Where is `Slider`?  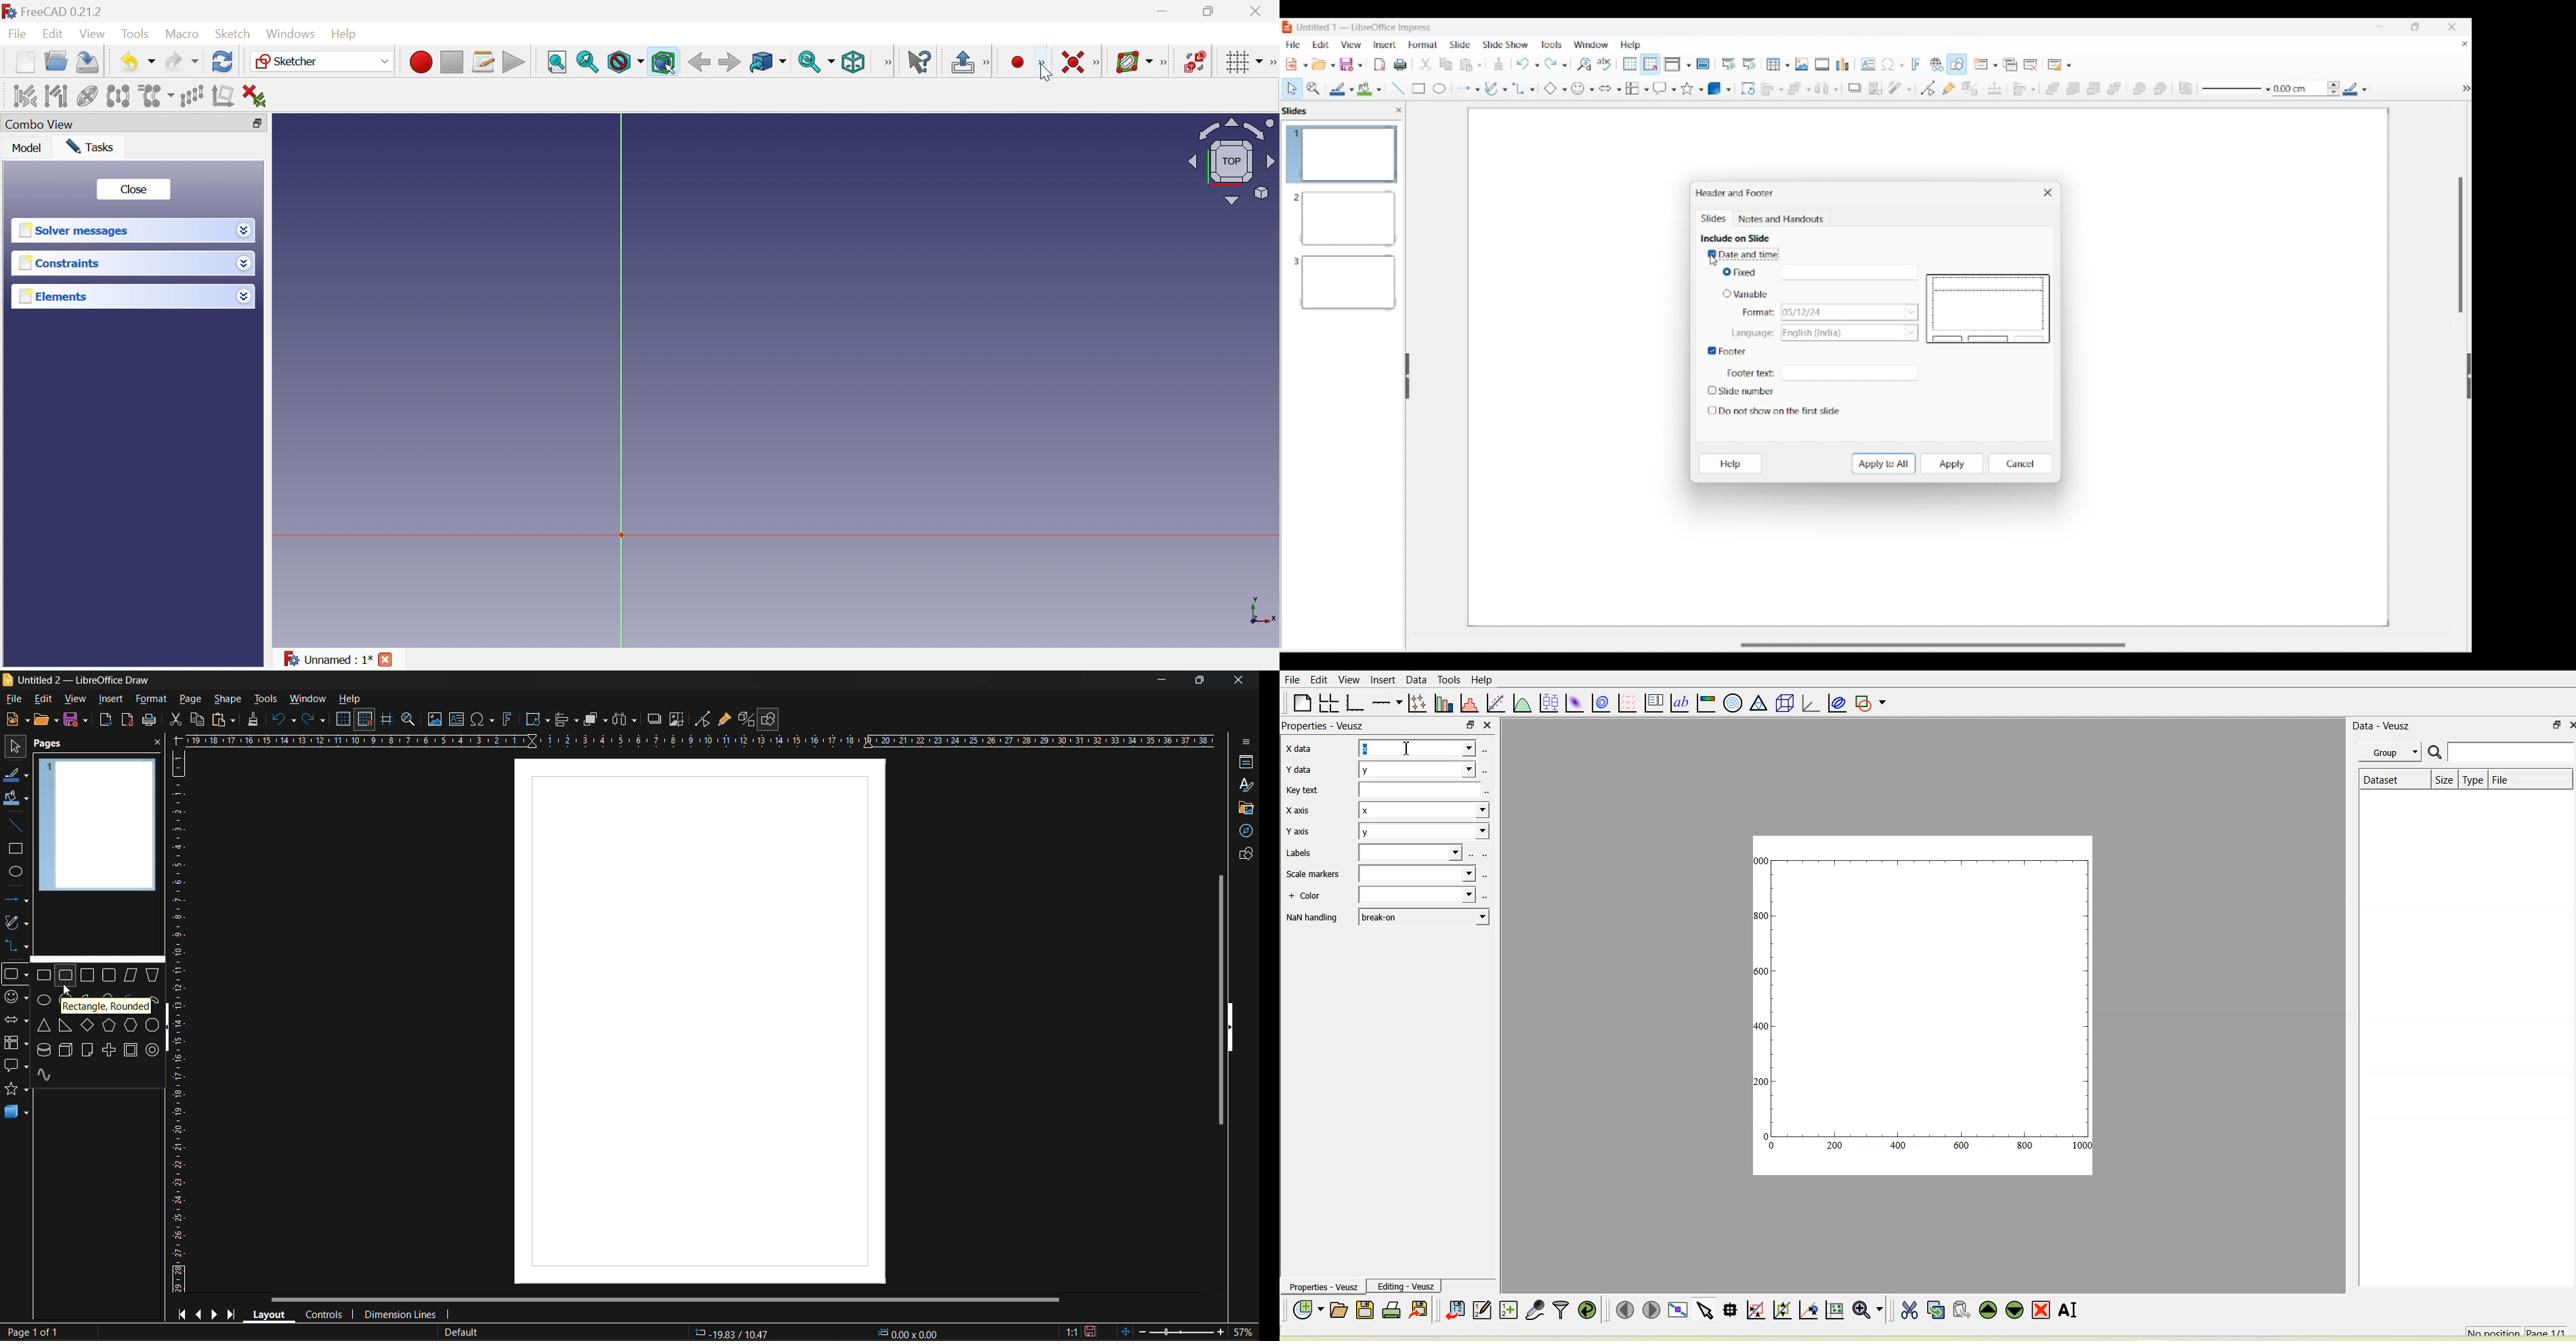
Slider is located at coordinates (1923, 644).